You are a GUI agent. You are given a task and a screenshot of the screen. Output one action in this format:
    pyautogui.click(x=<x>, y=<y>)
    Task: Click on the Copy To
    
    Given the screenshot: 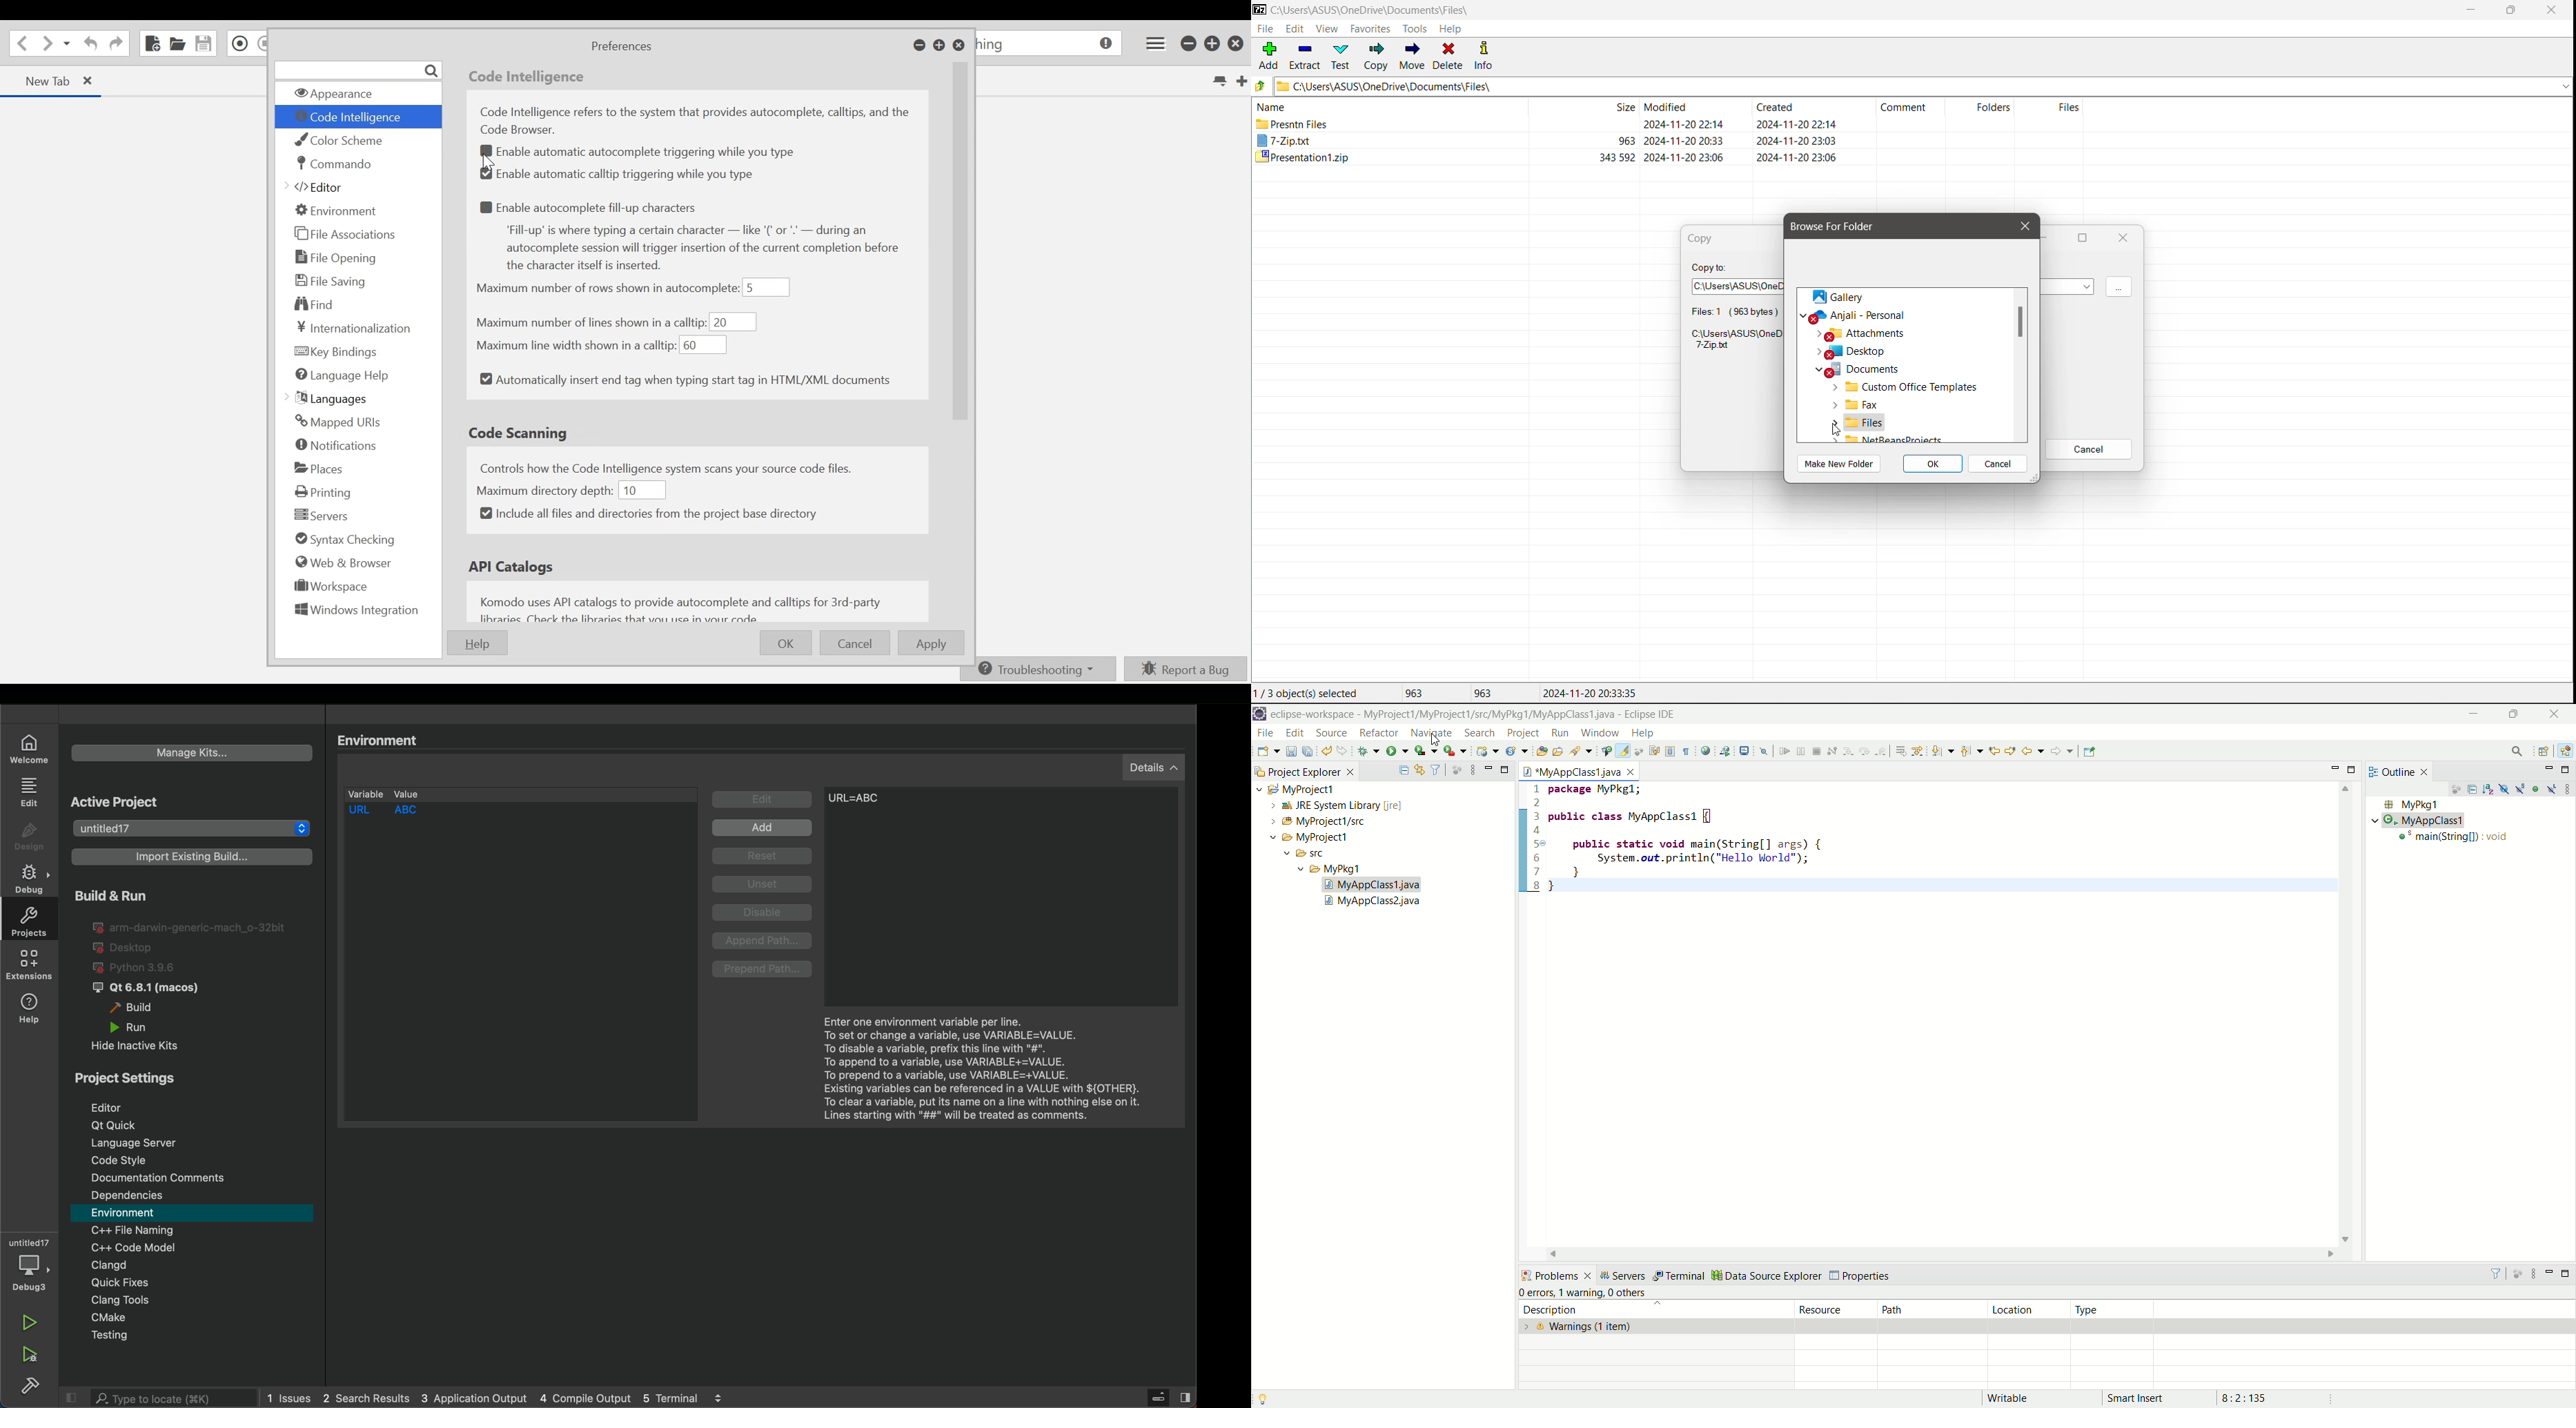 What is the action you would take?
    pyautogui.click(x=1710, y=267)
    